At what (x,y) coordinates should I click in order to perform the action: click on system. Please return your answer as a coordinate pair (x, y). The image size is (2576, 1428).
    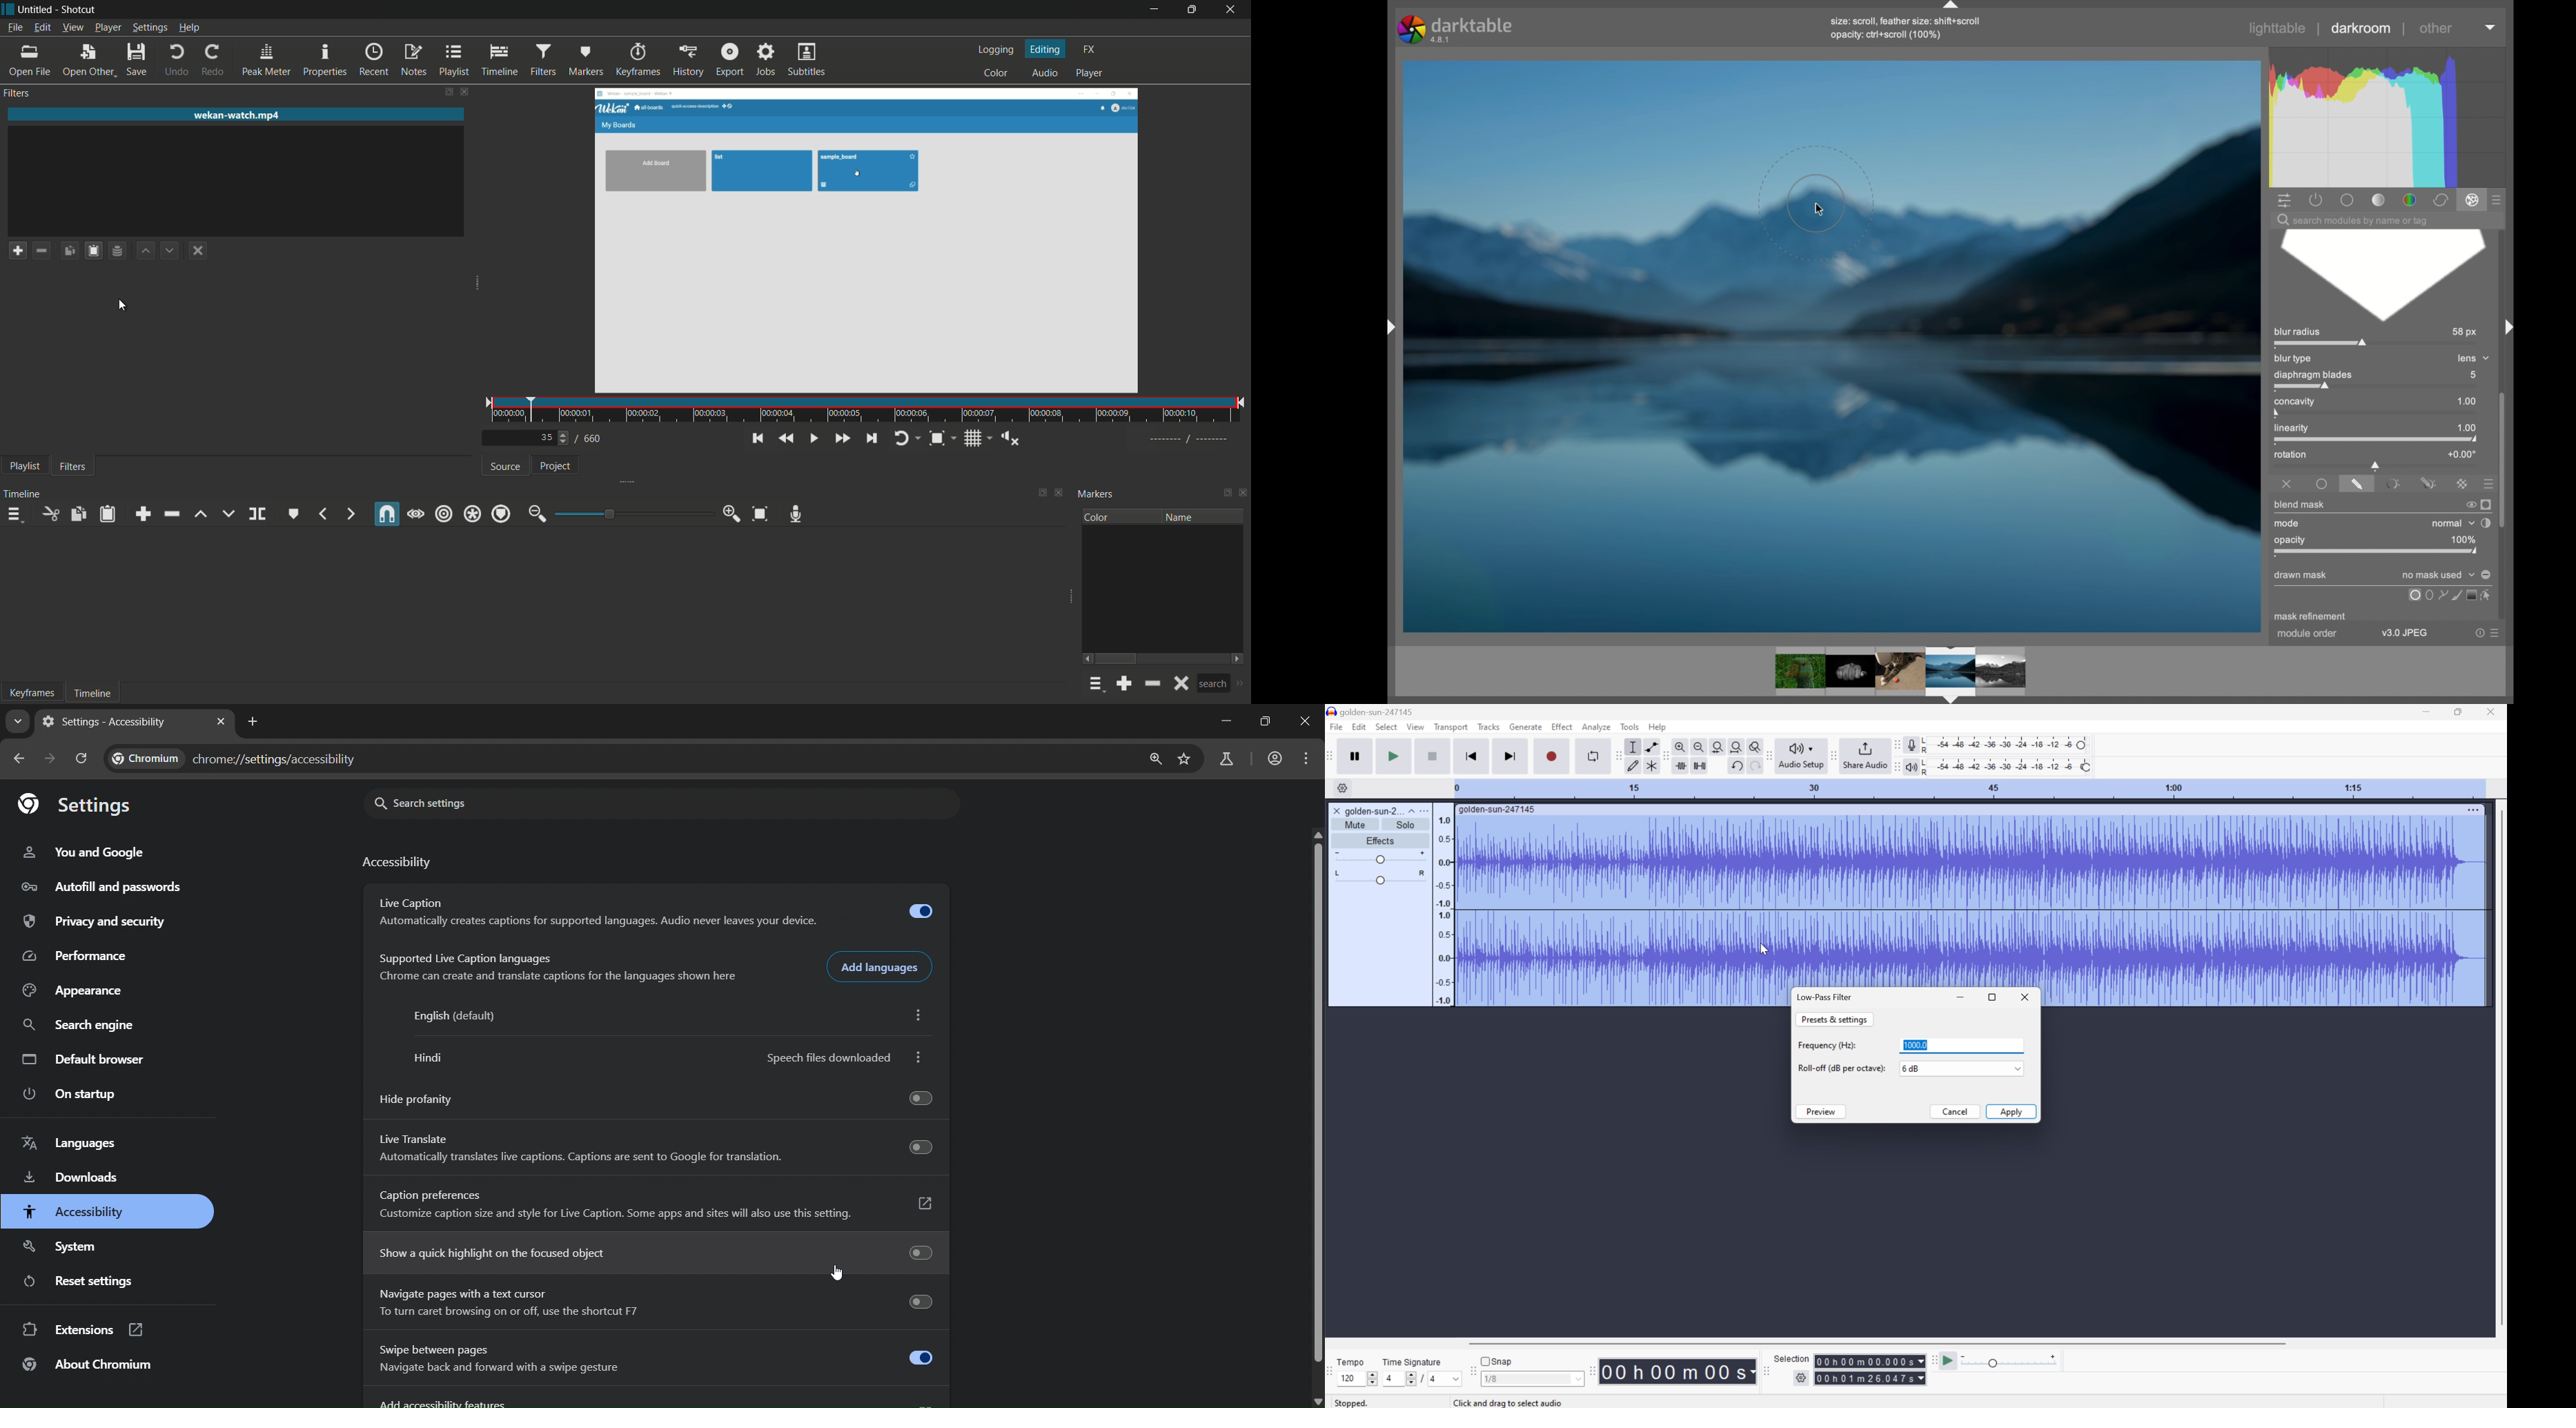
    Looking at the image, I should click on (63, 1248).